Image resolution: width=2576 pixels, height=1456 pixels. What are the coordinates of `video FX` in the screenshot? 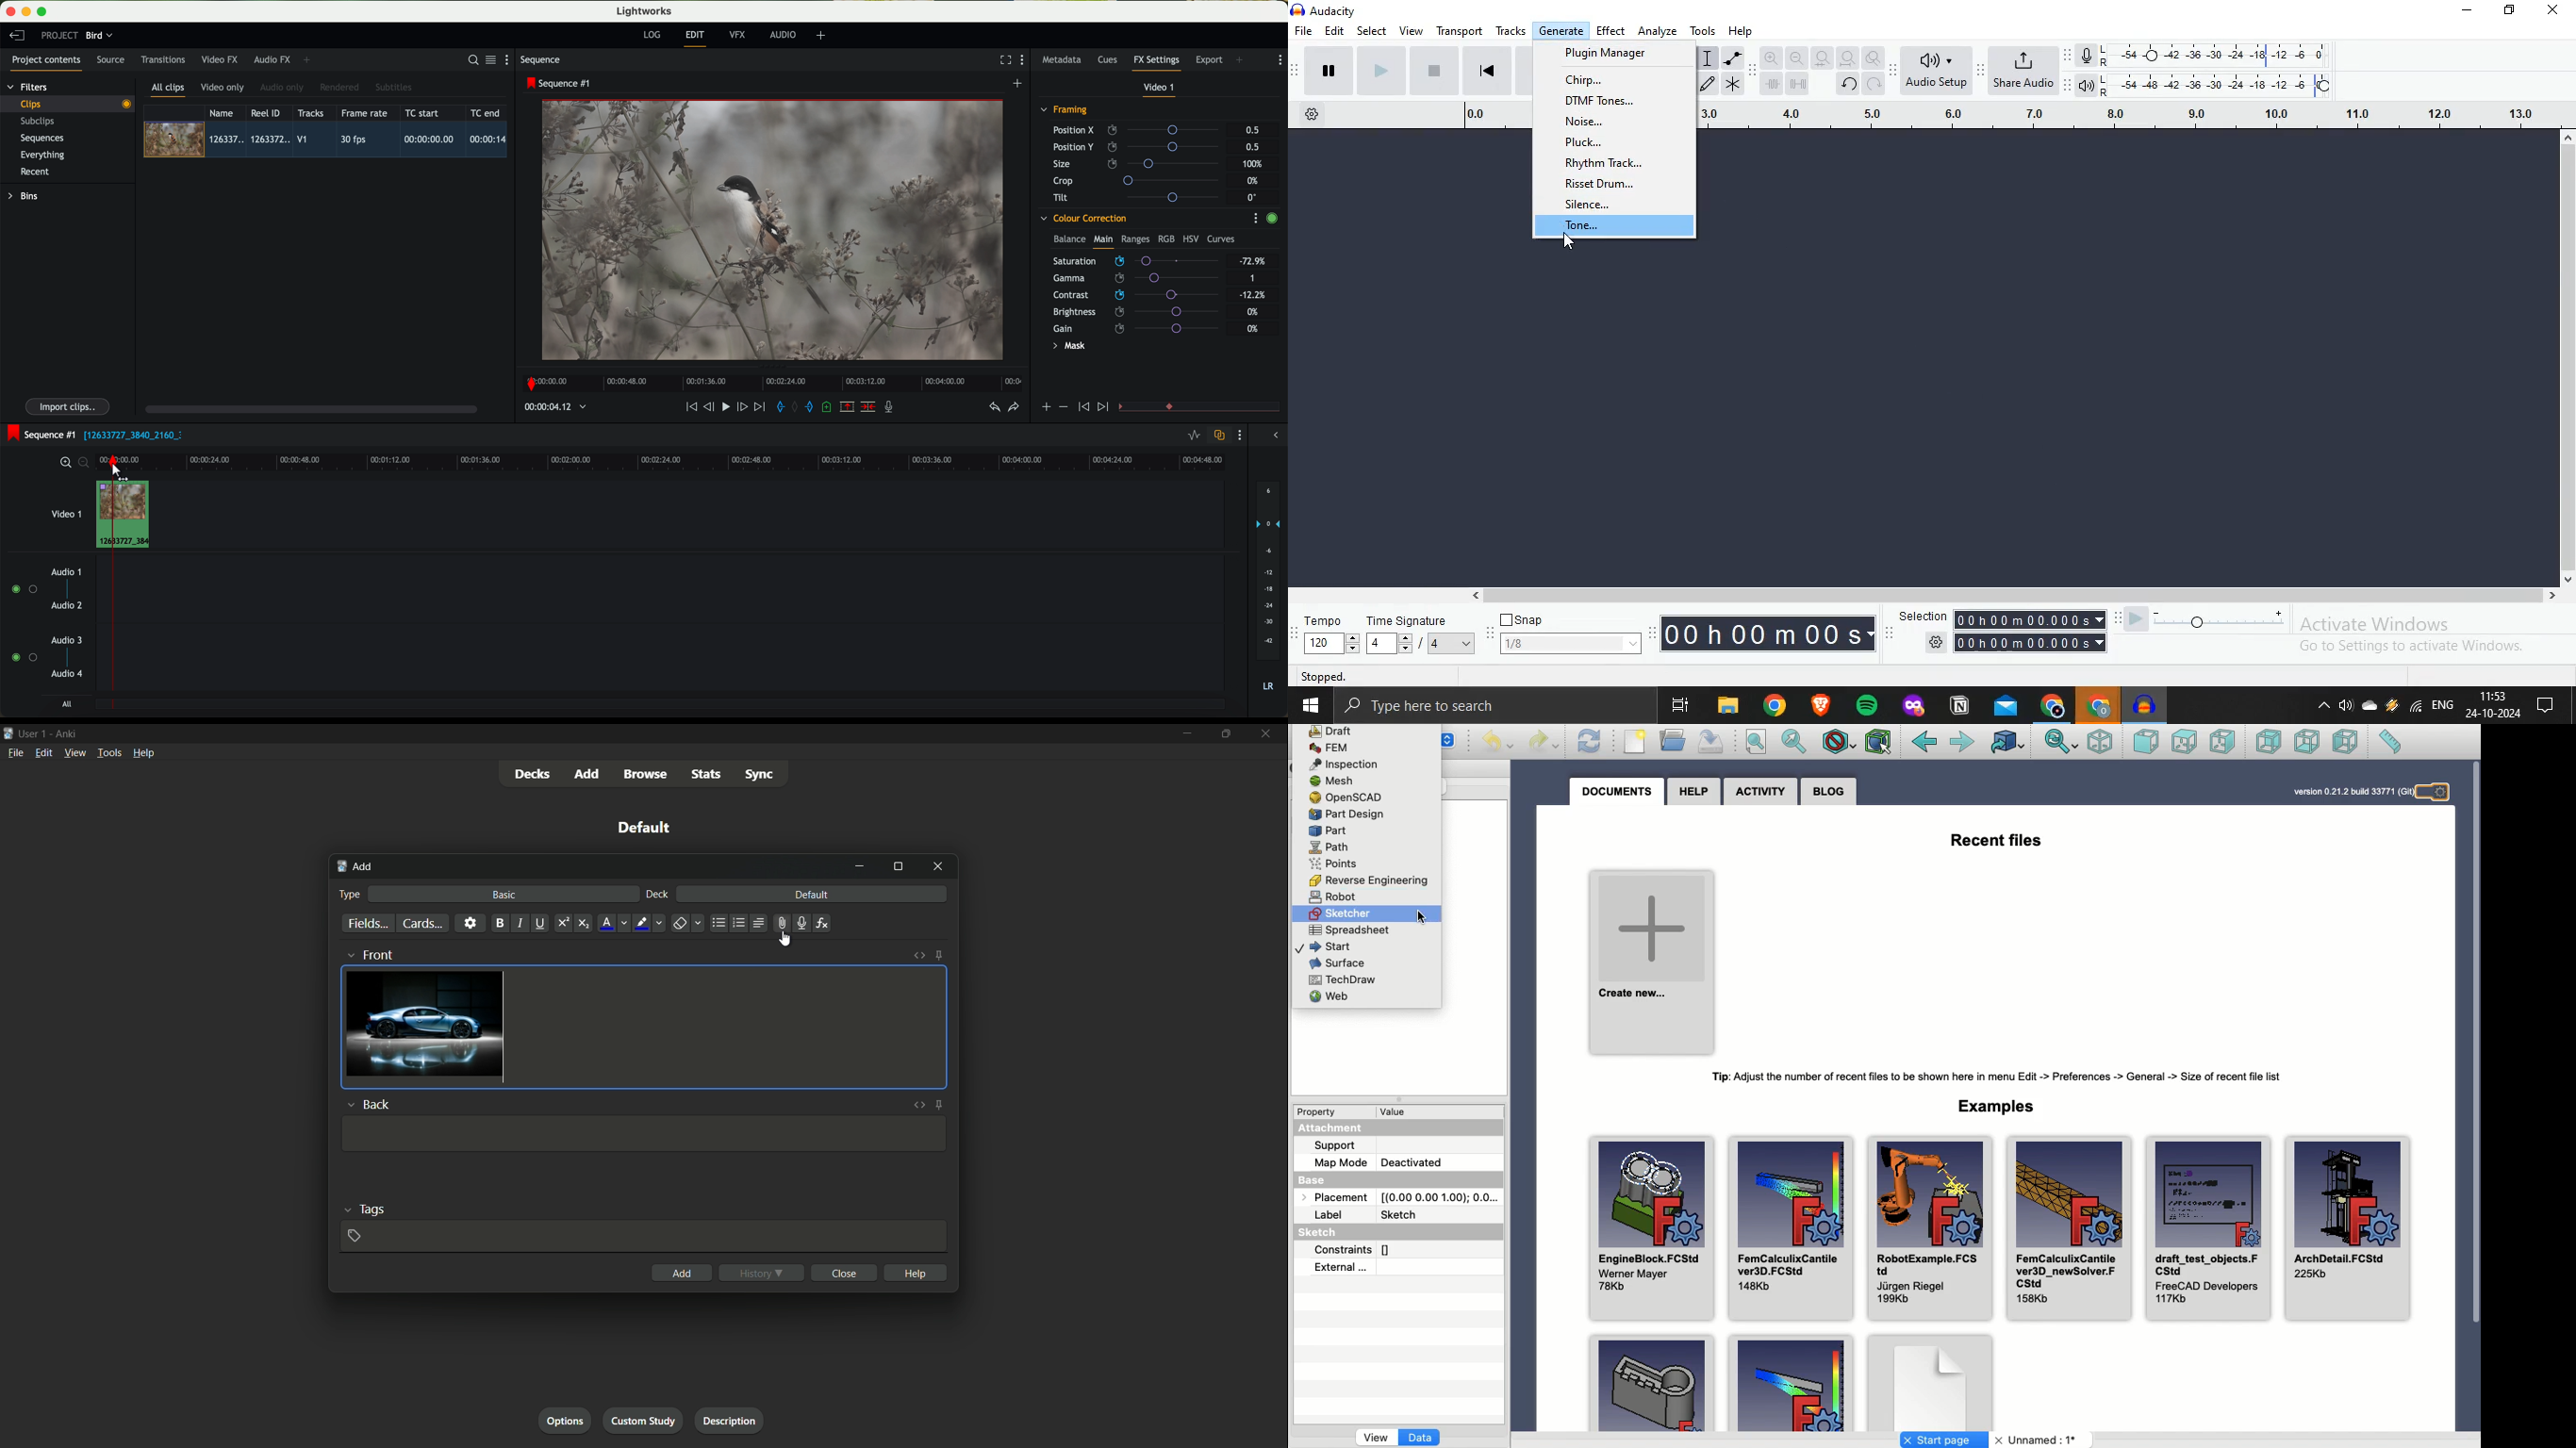 It's located at (222, 60).